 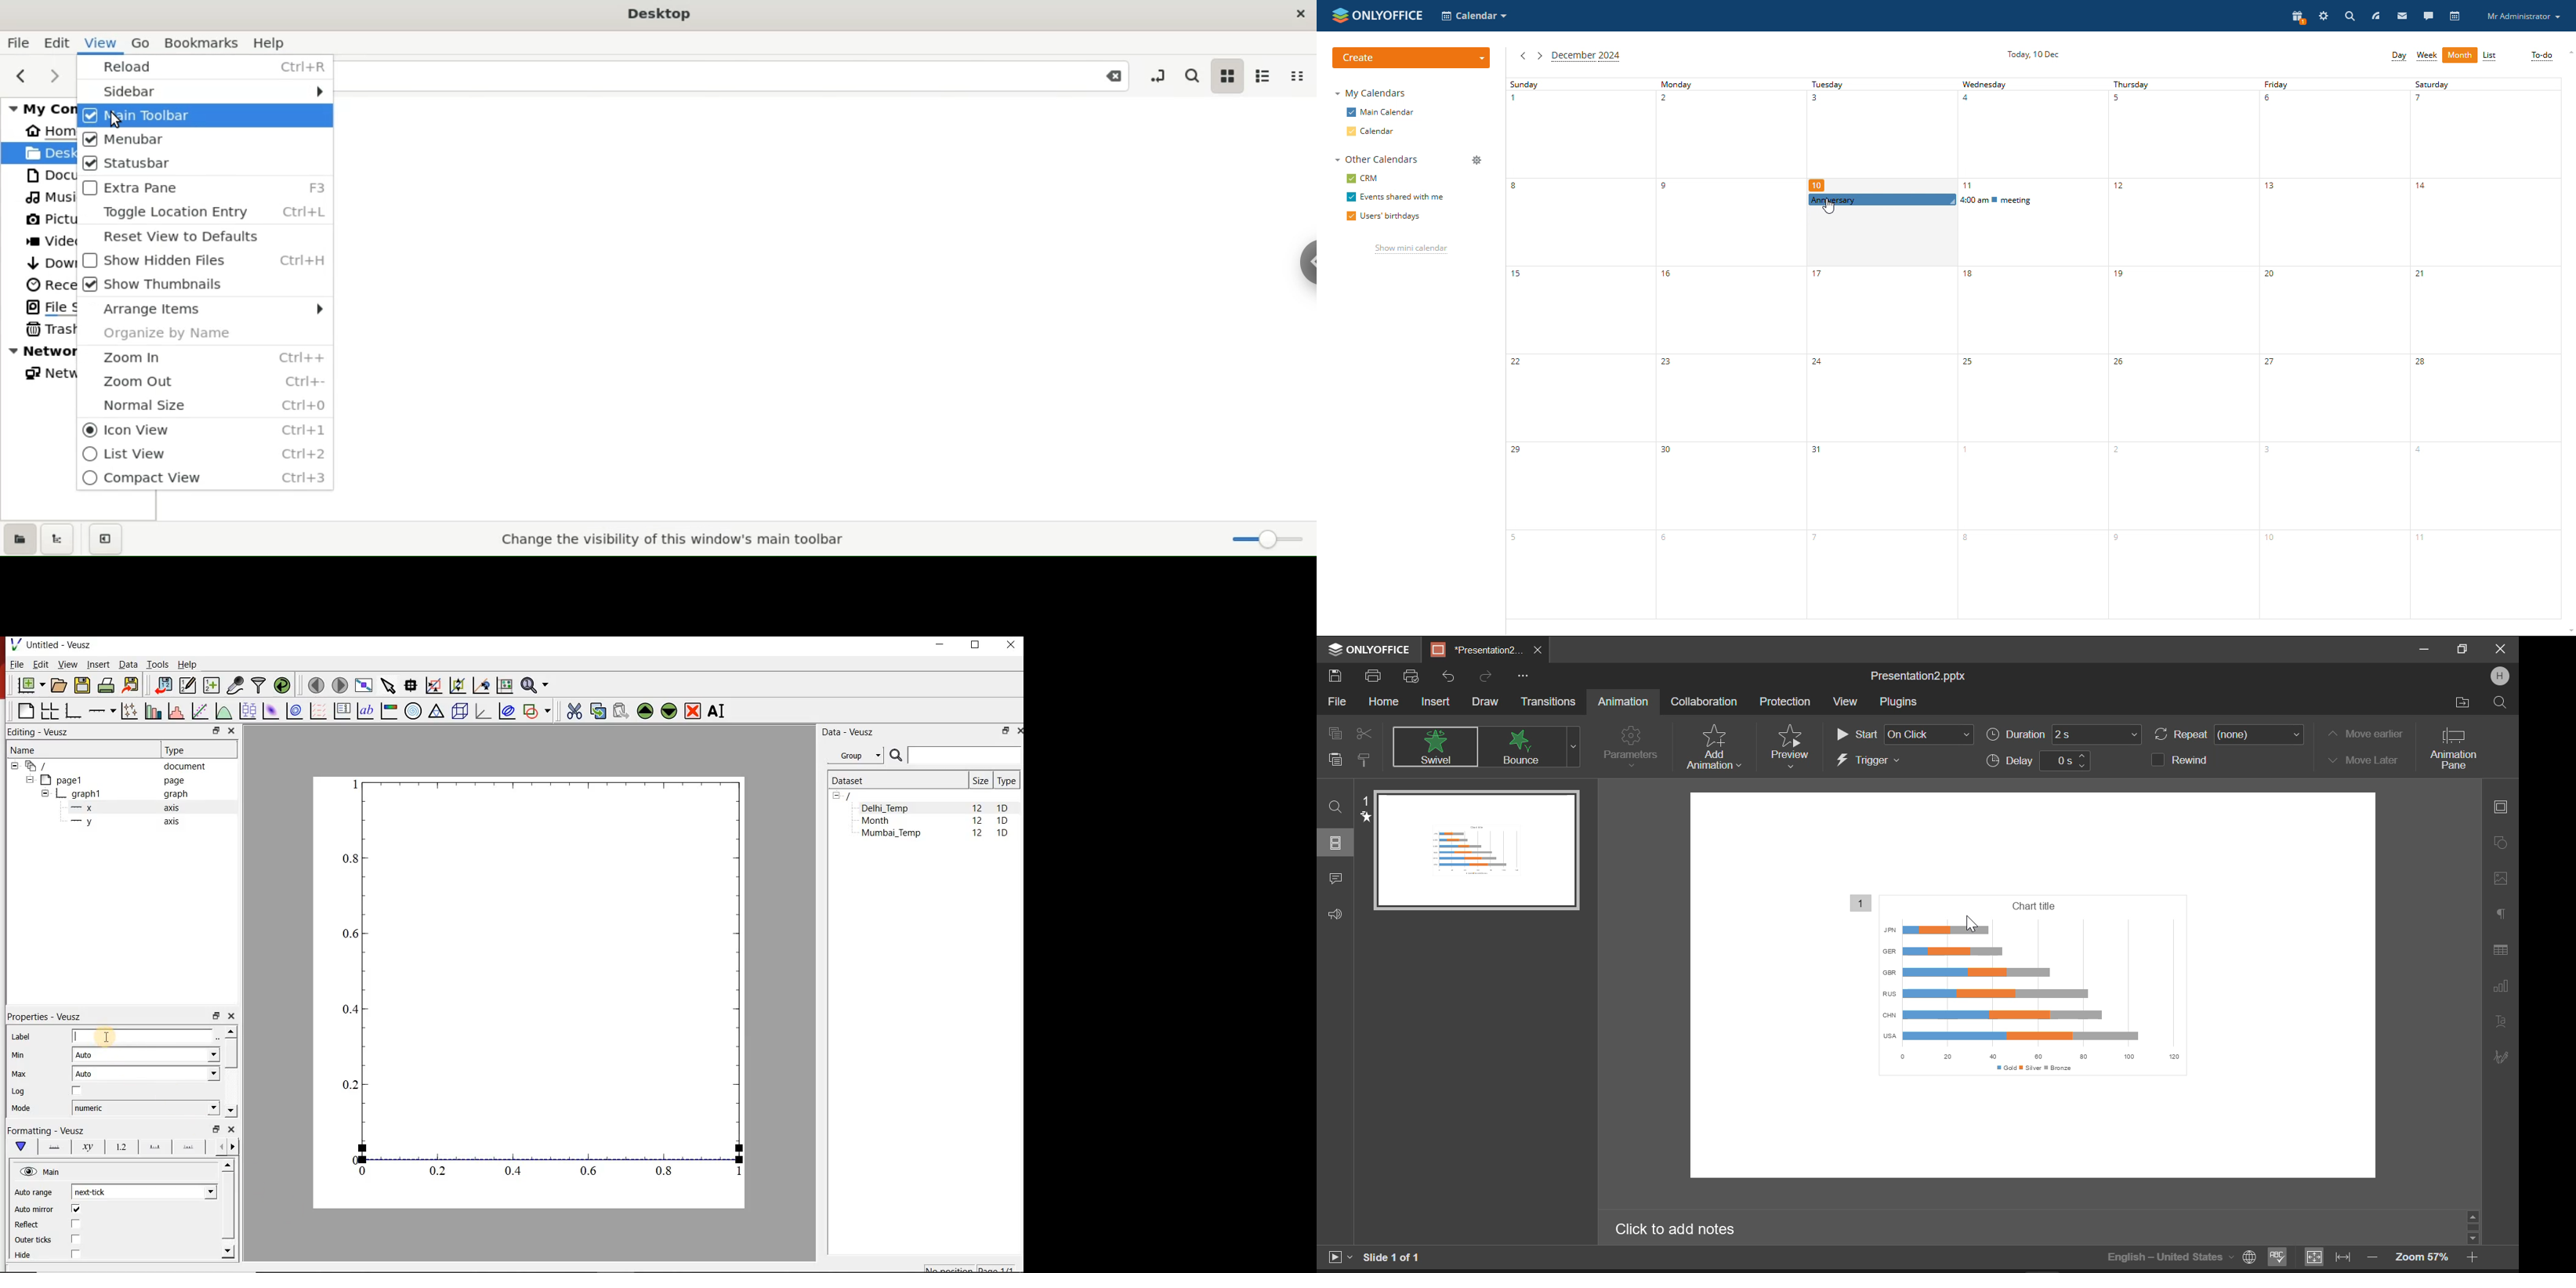 What do you see at coordinates (40, 664) in the screenshot?
I see `Edit` at bounding box center [40, 664].